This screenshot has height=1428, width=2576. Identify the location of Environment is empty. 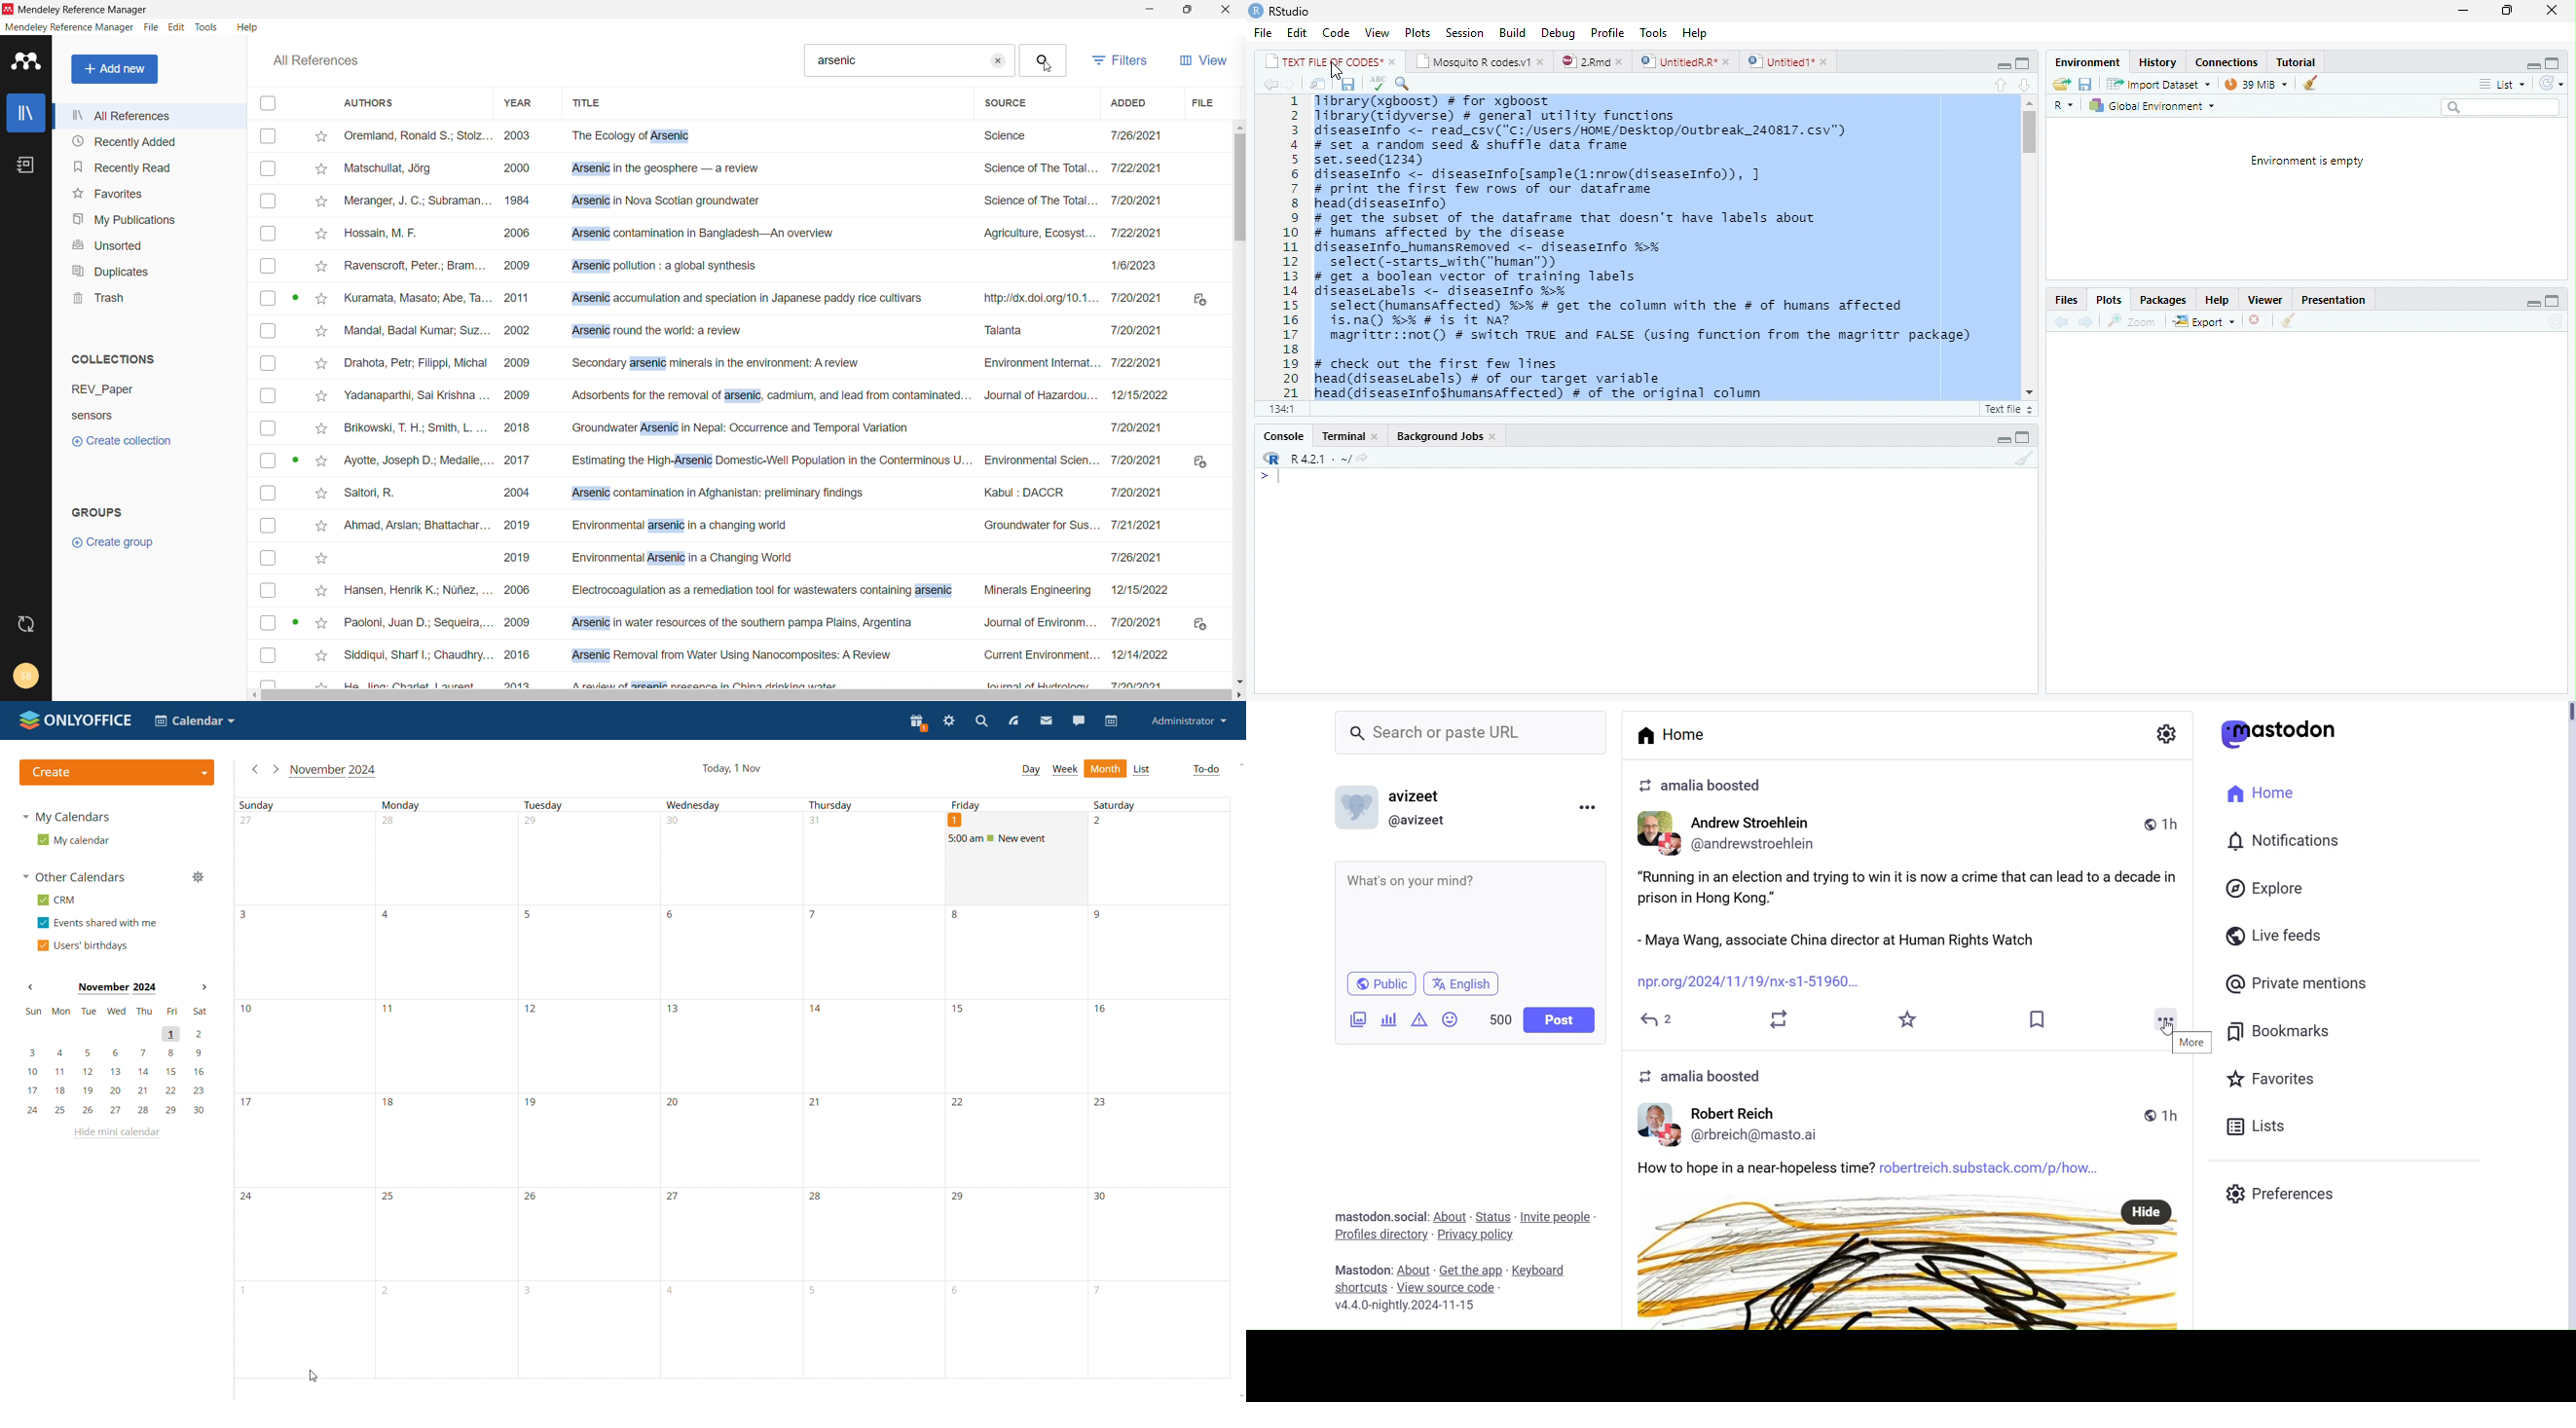
(2308, 161).